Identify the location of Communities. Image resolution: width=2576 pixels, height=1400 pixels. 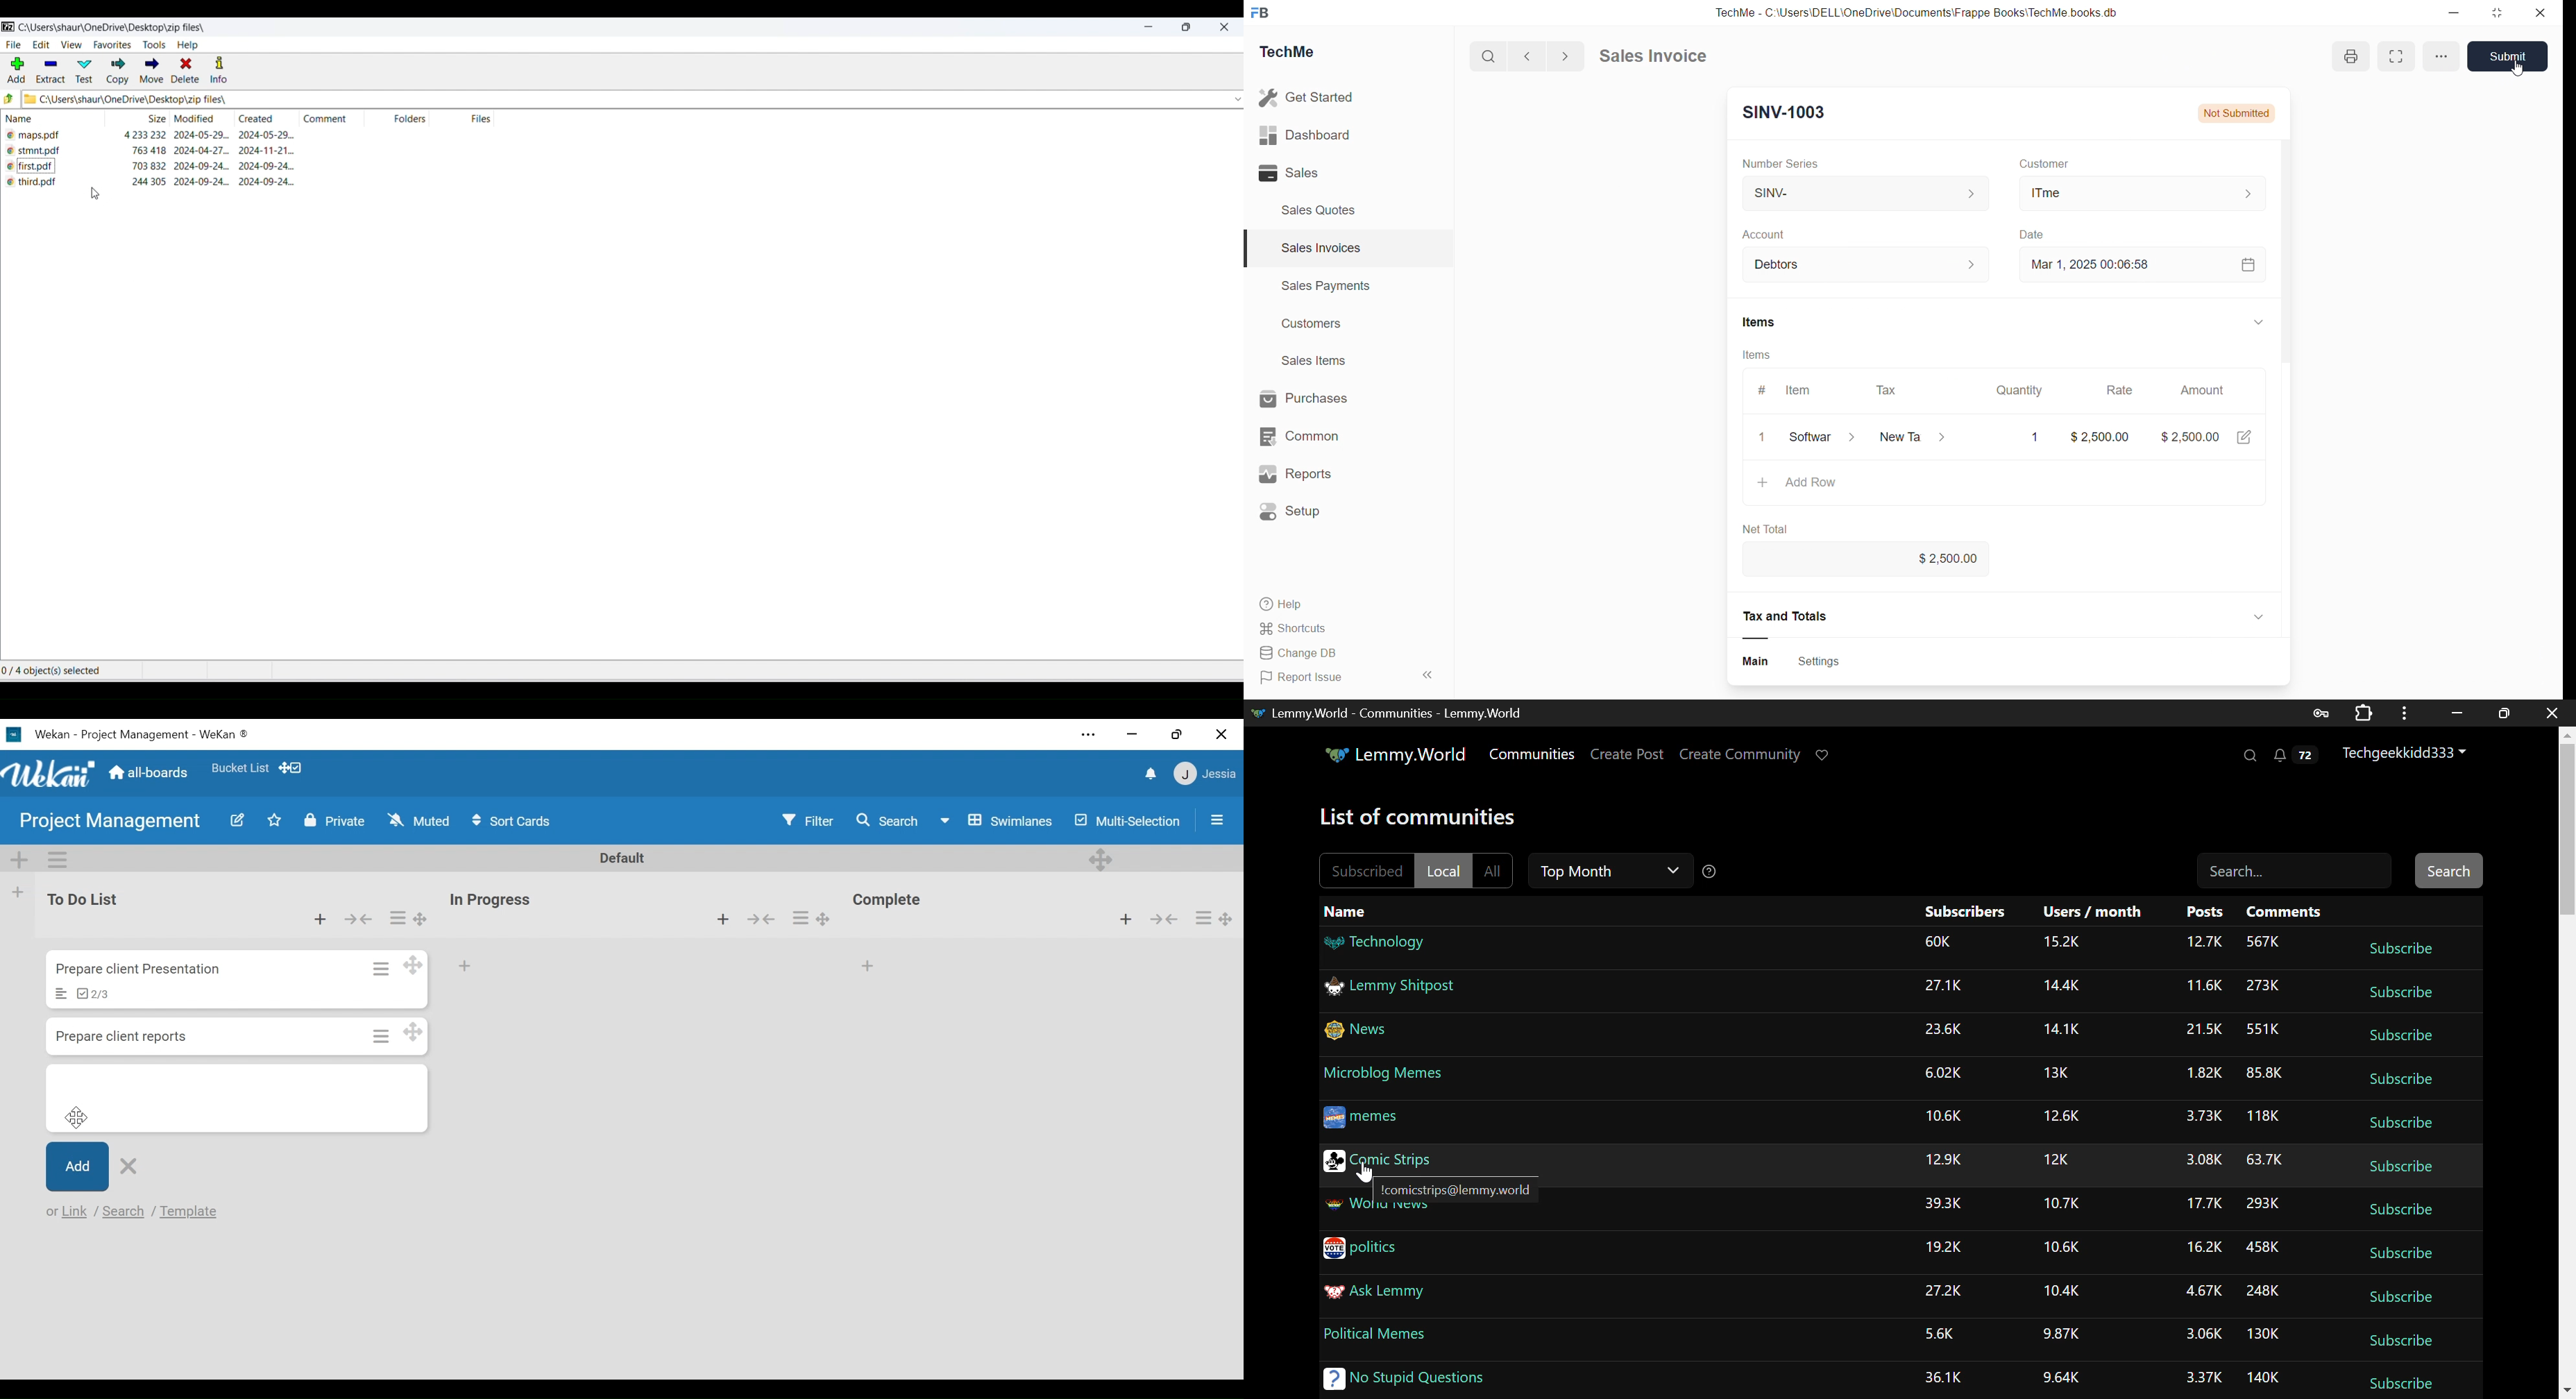
(1532, 754).